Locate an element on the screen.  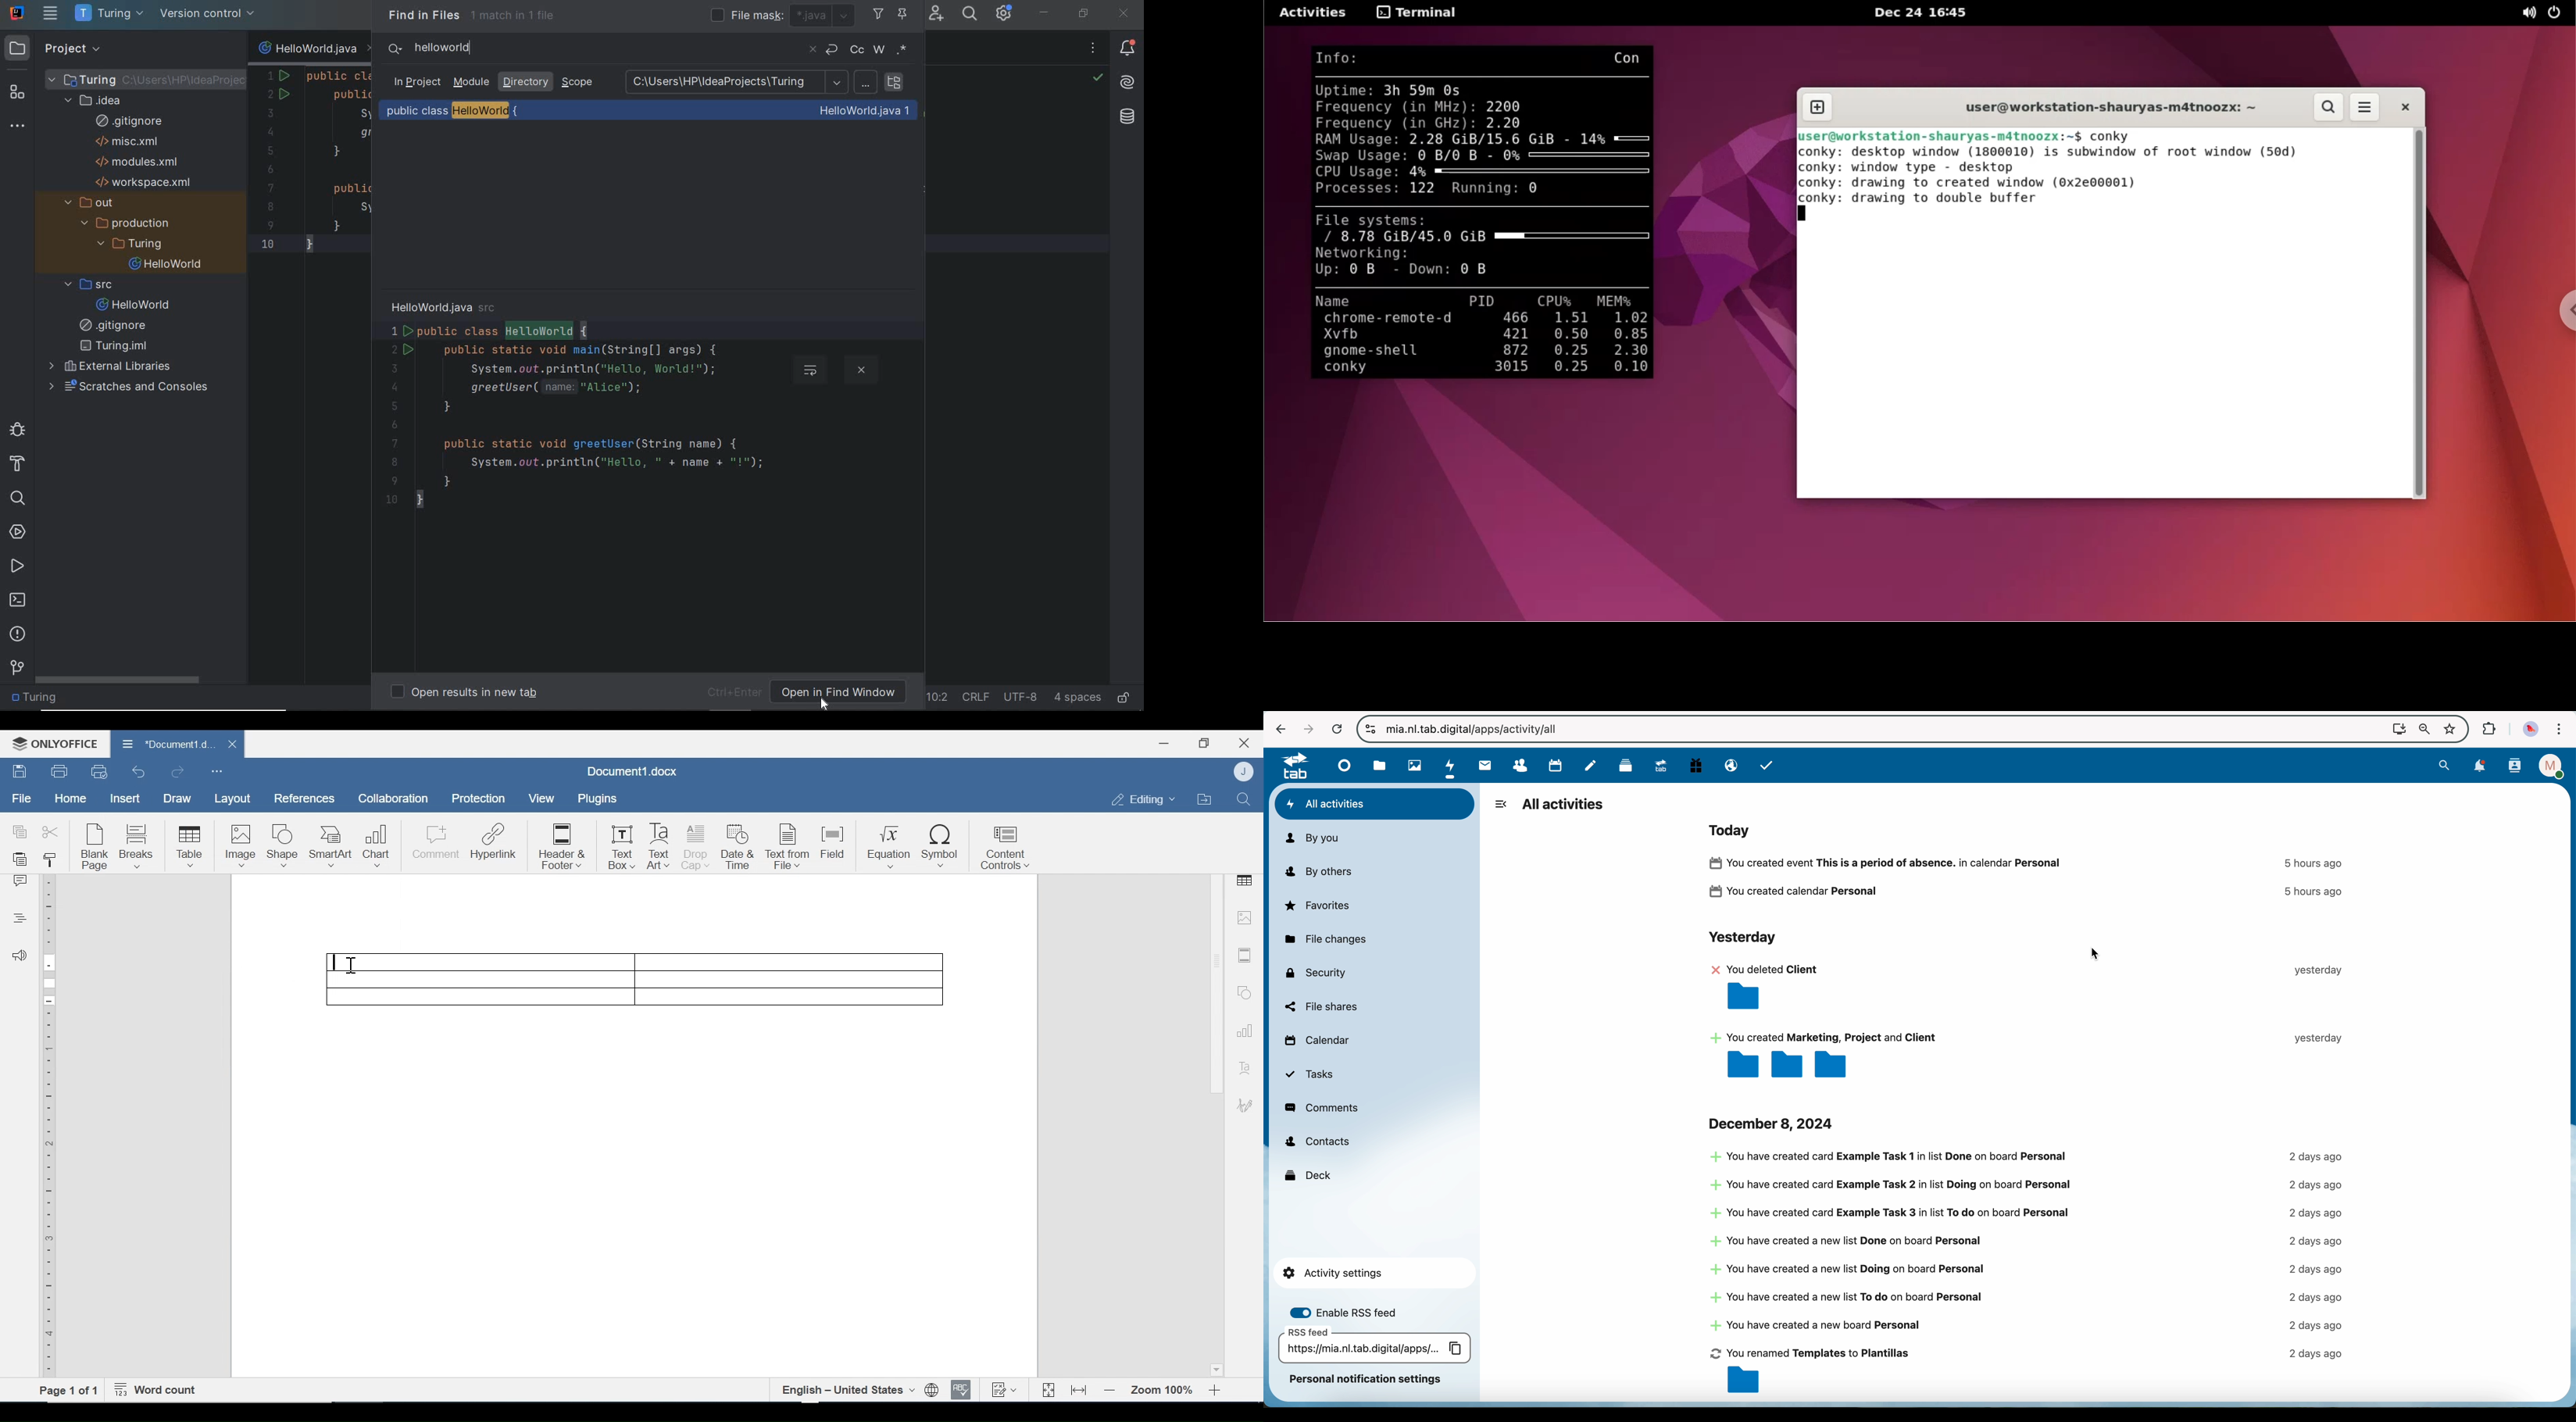
AI Assistant is located at coordinates (1126, 82).